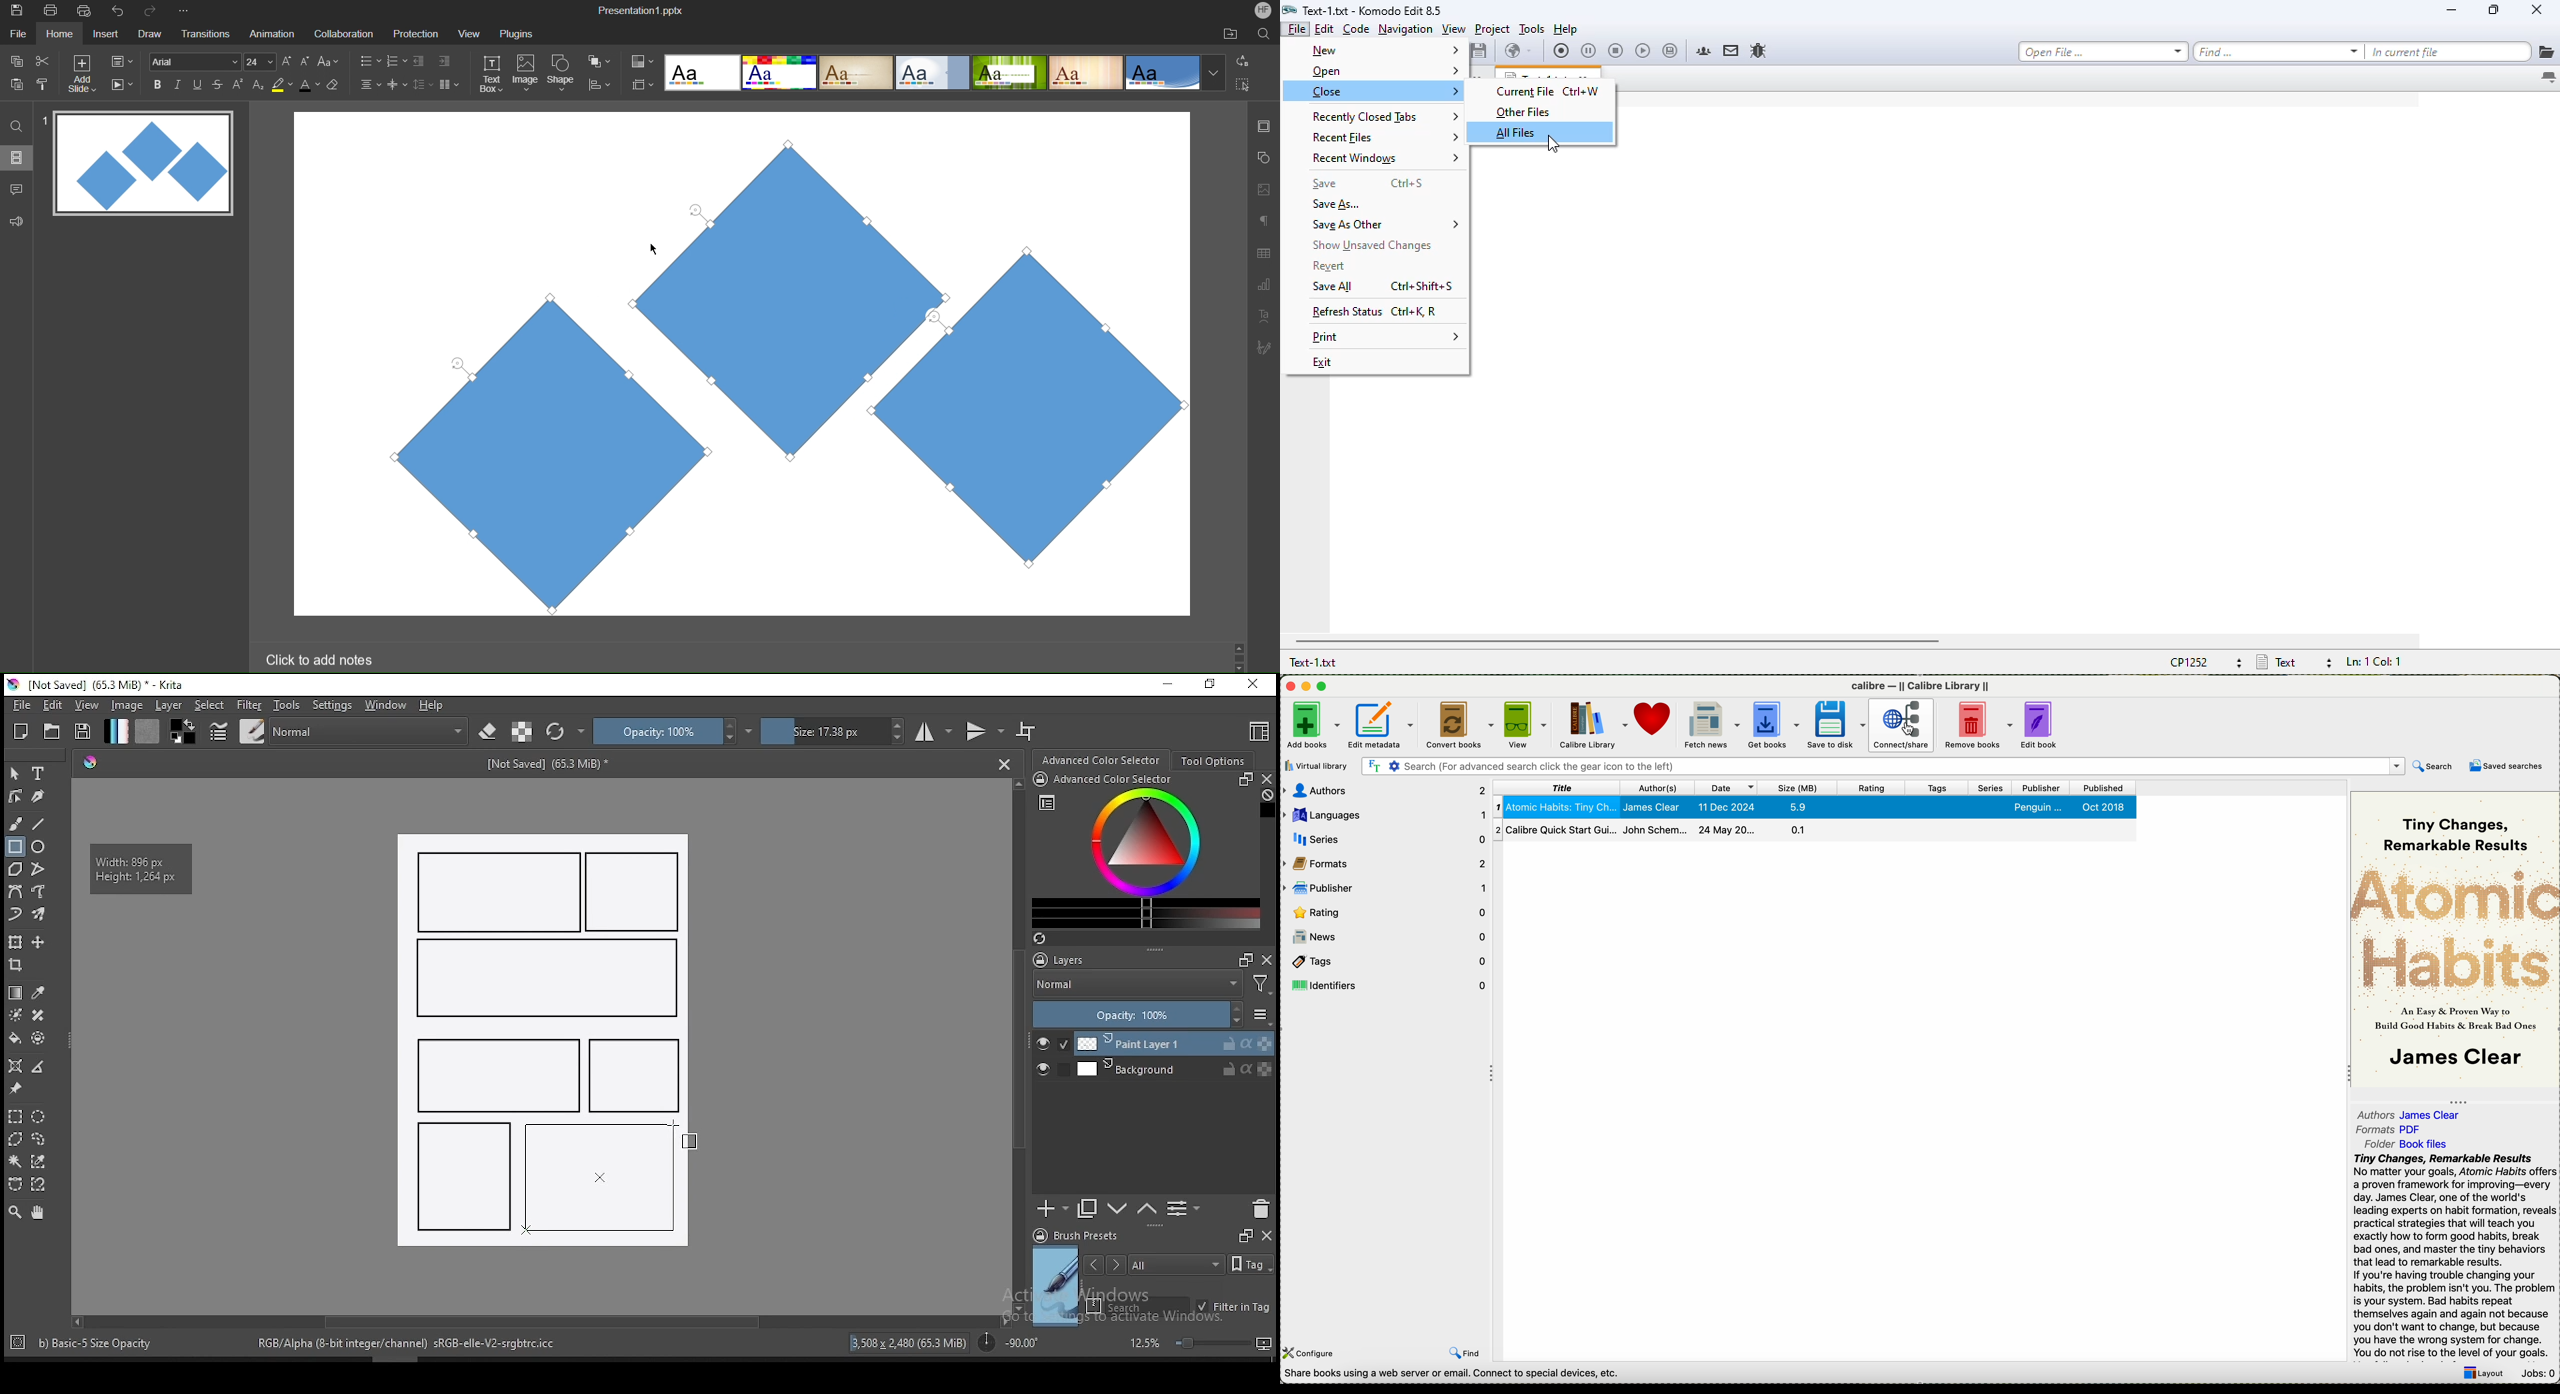  I want to click on layer, so click(170, 705).